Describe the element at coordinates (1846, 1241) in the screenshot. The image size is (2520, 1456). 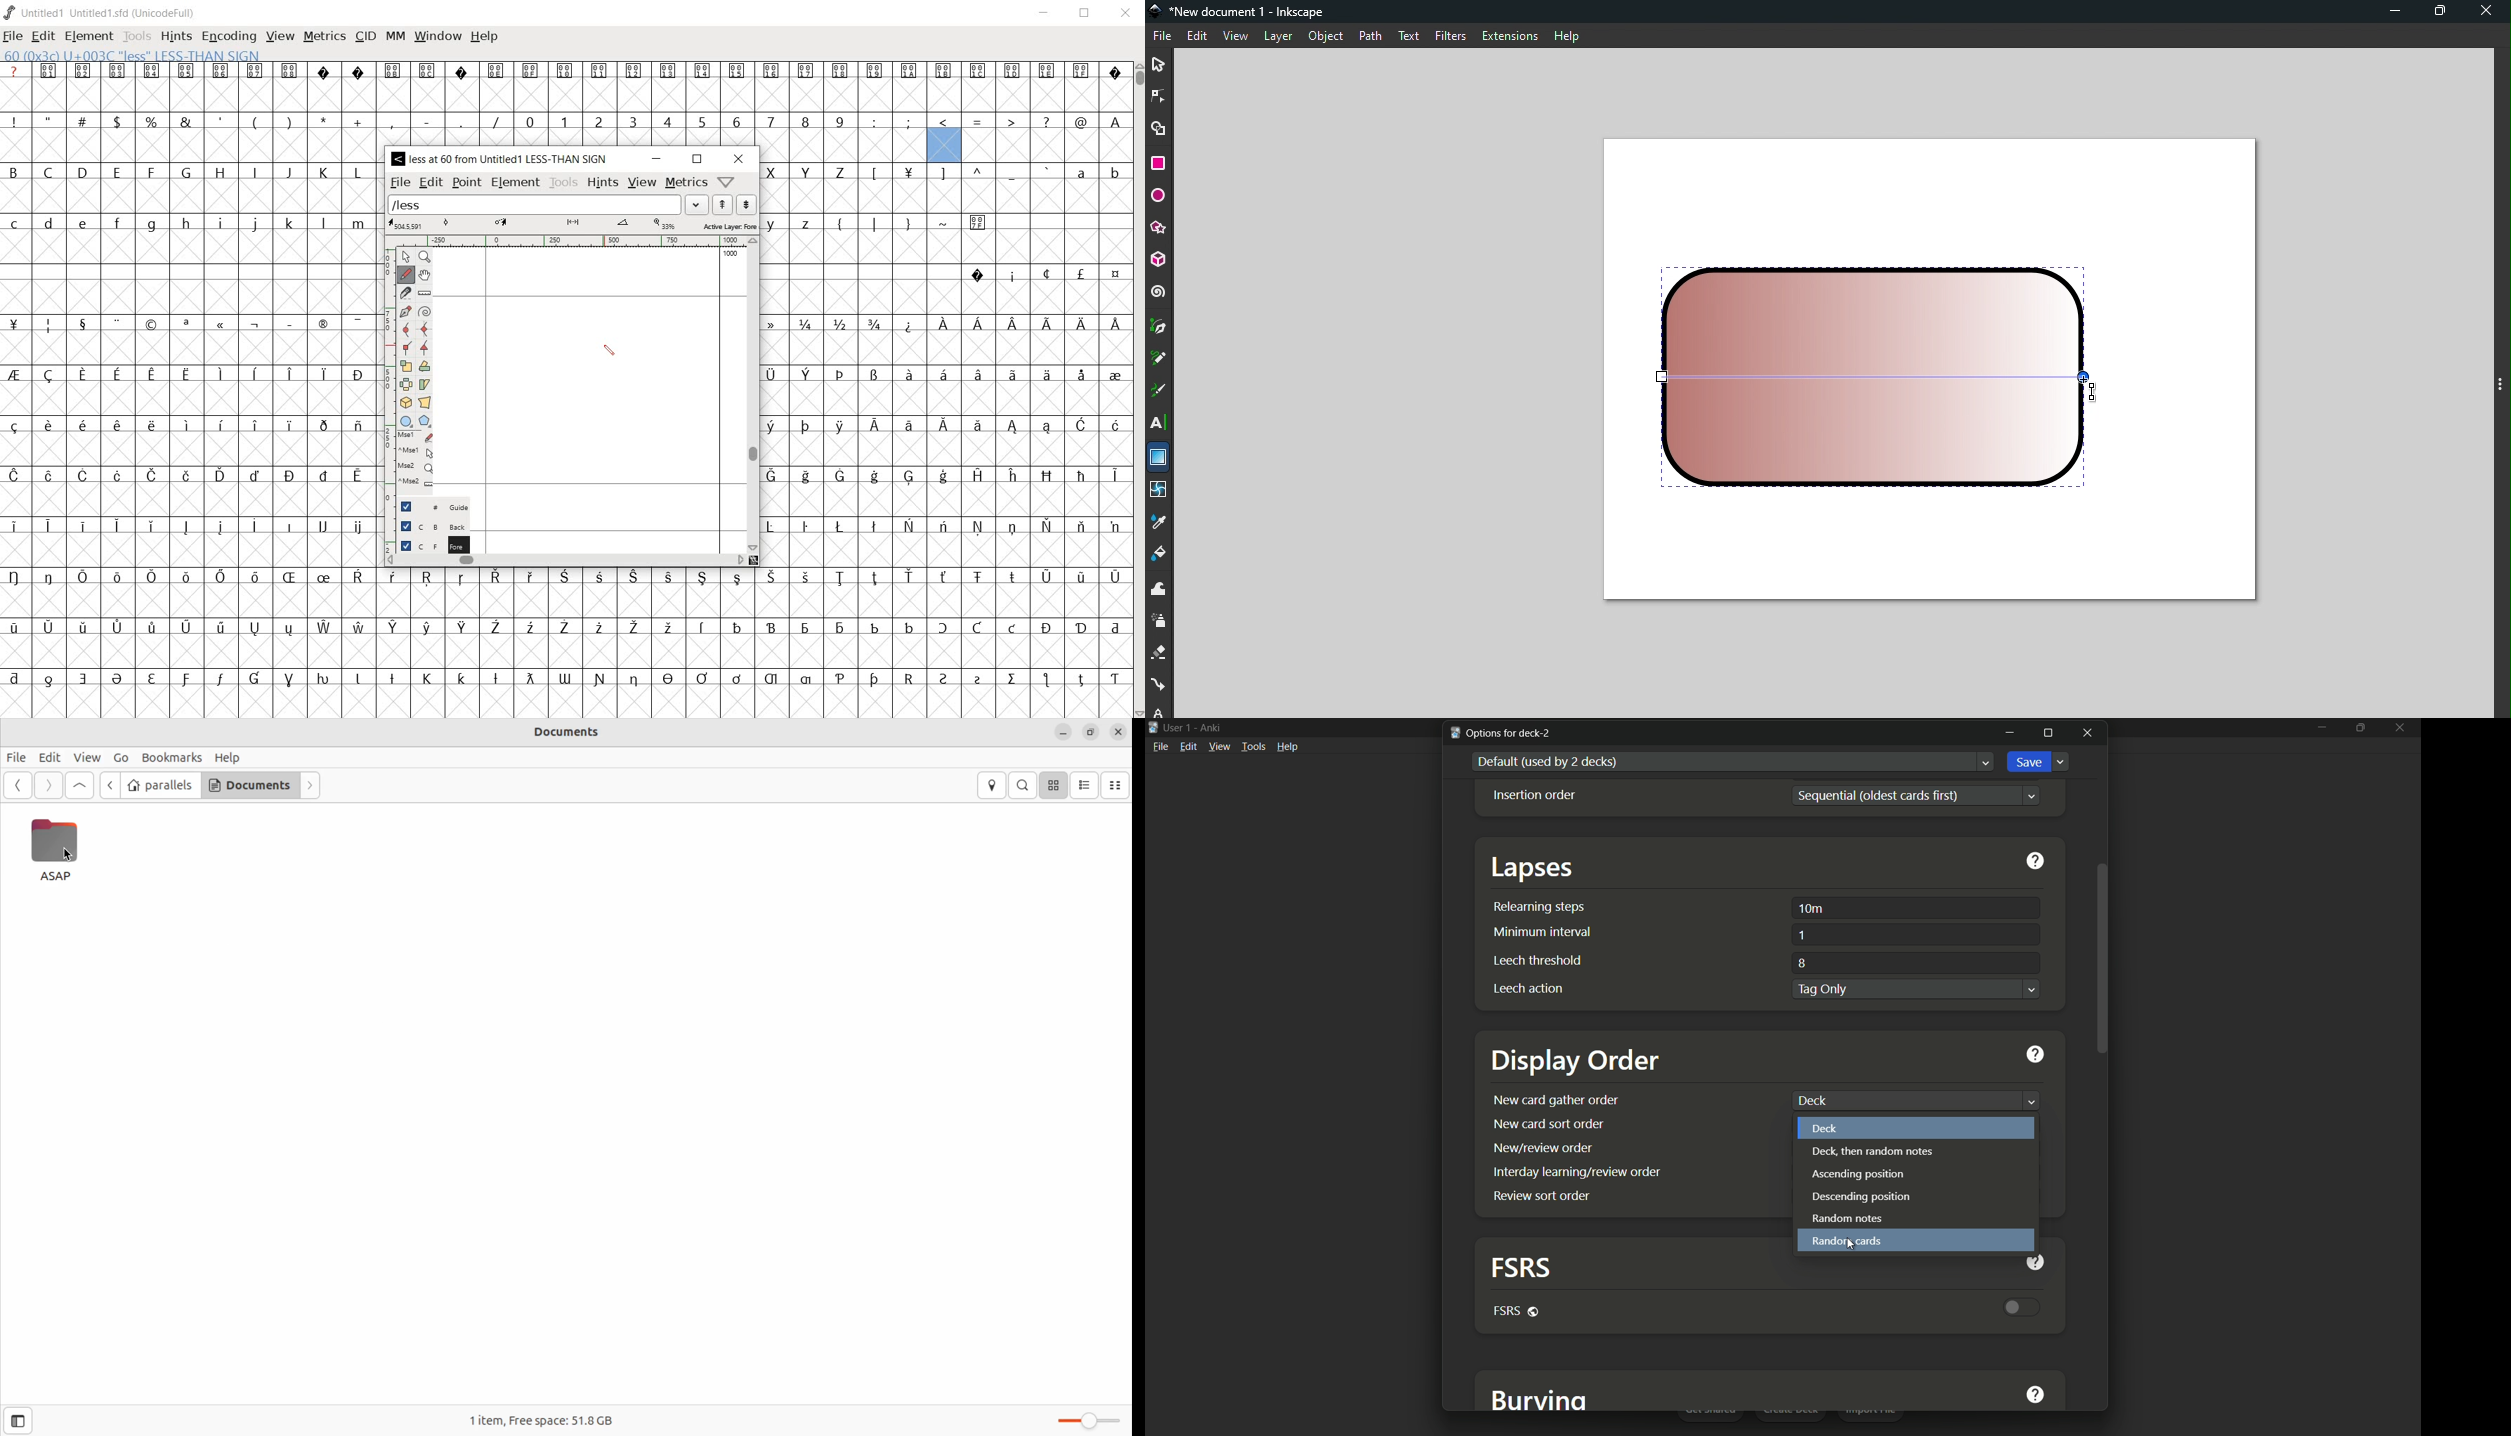
I see `random cards` at that location.